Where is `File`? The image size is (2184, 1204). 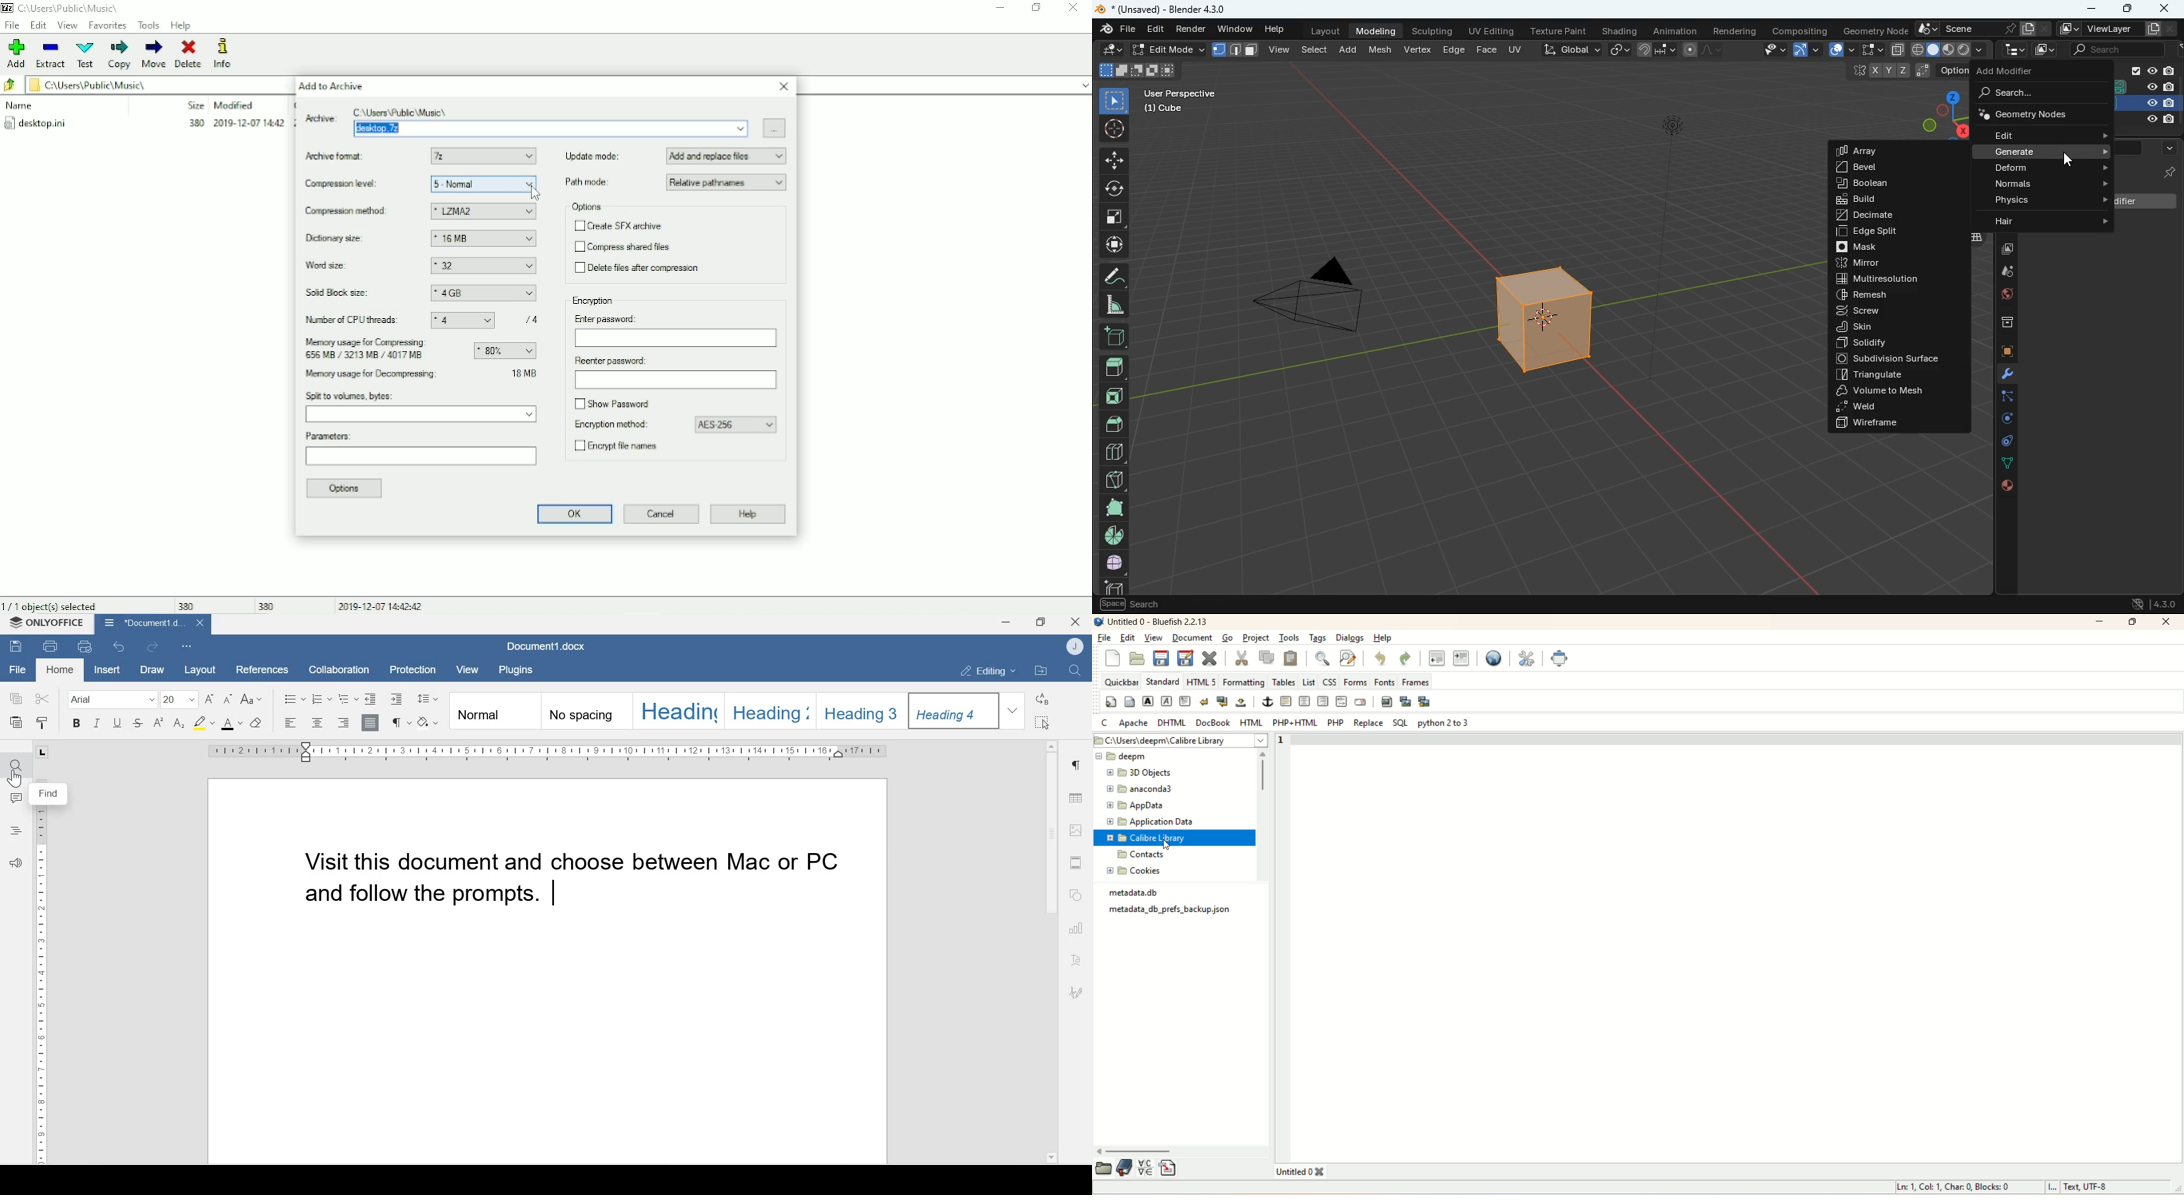 File is located at coordinates (18, 670).